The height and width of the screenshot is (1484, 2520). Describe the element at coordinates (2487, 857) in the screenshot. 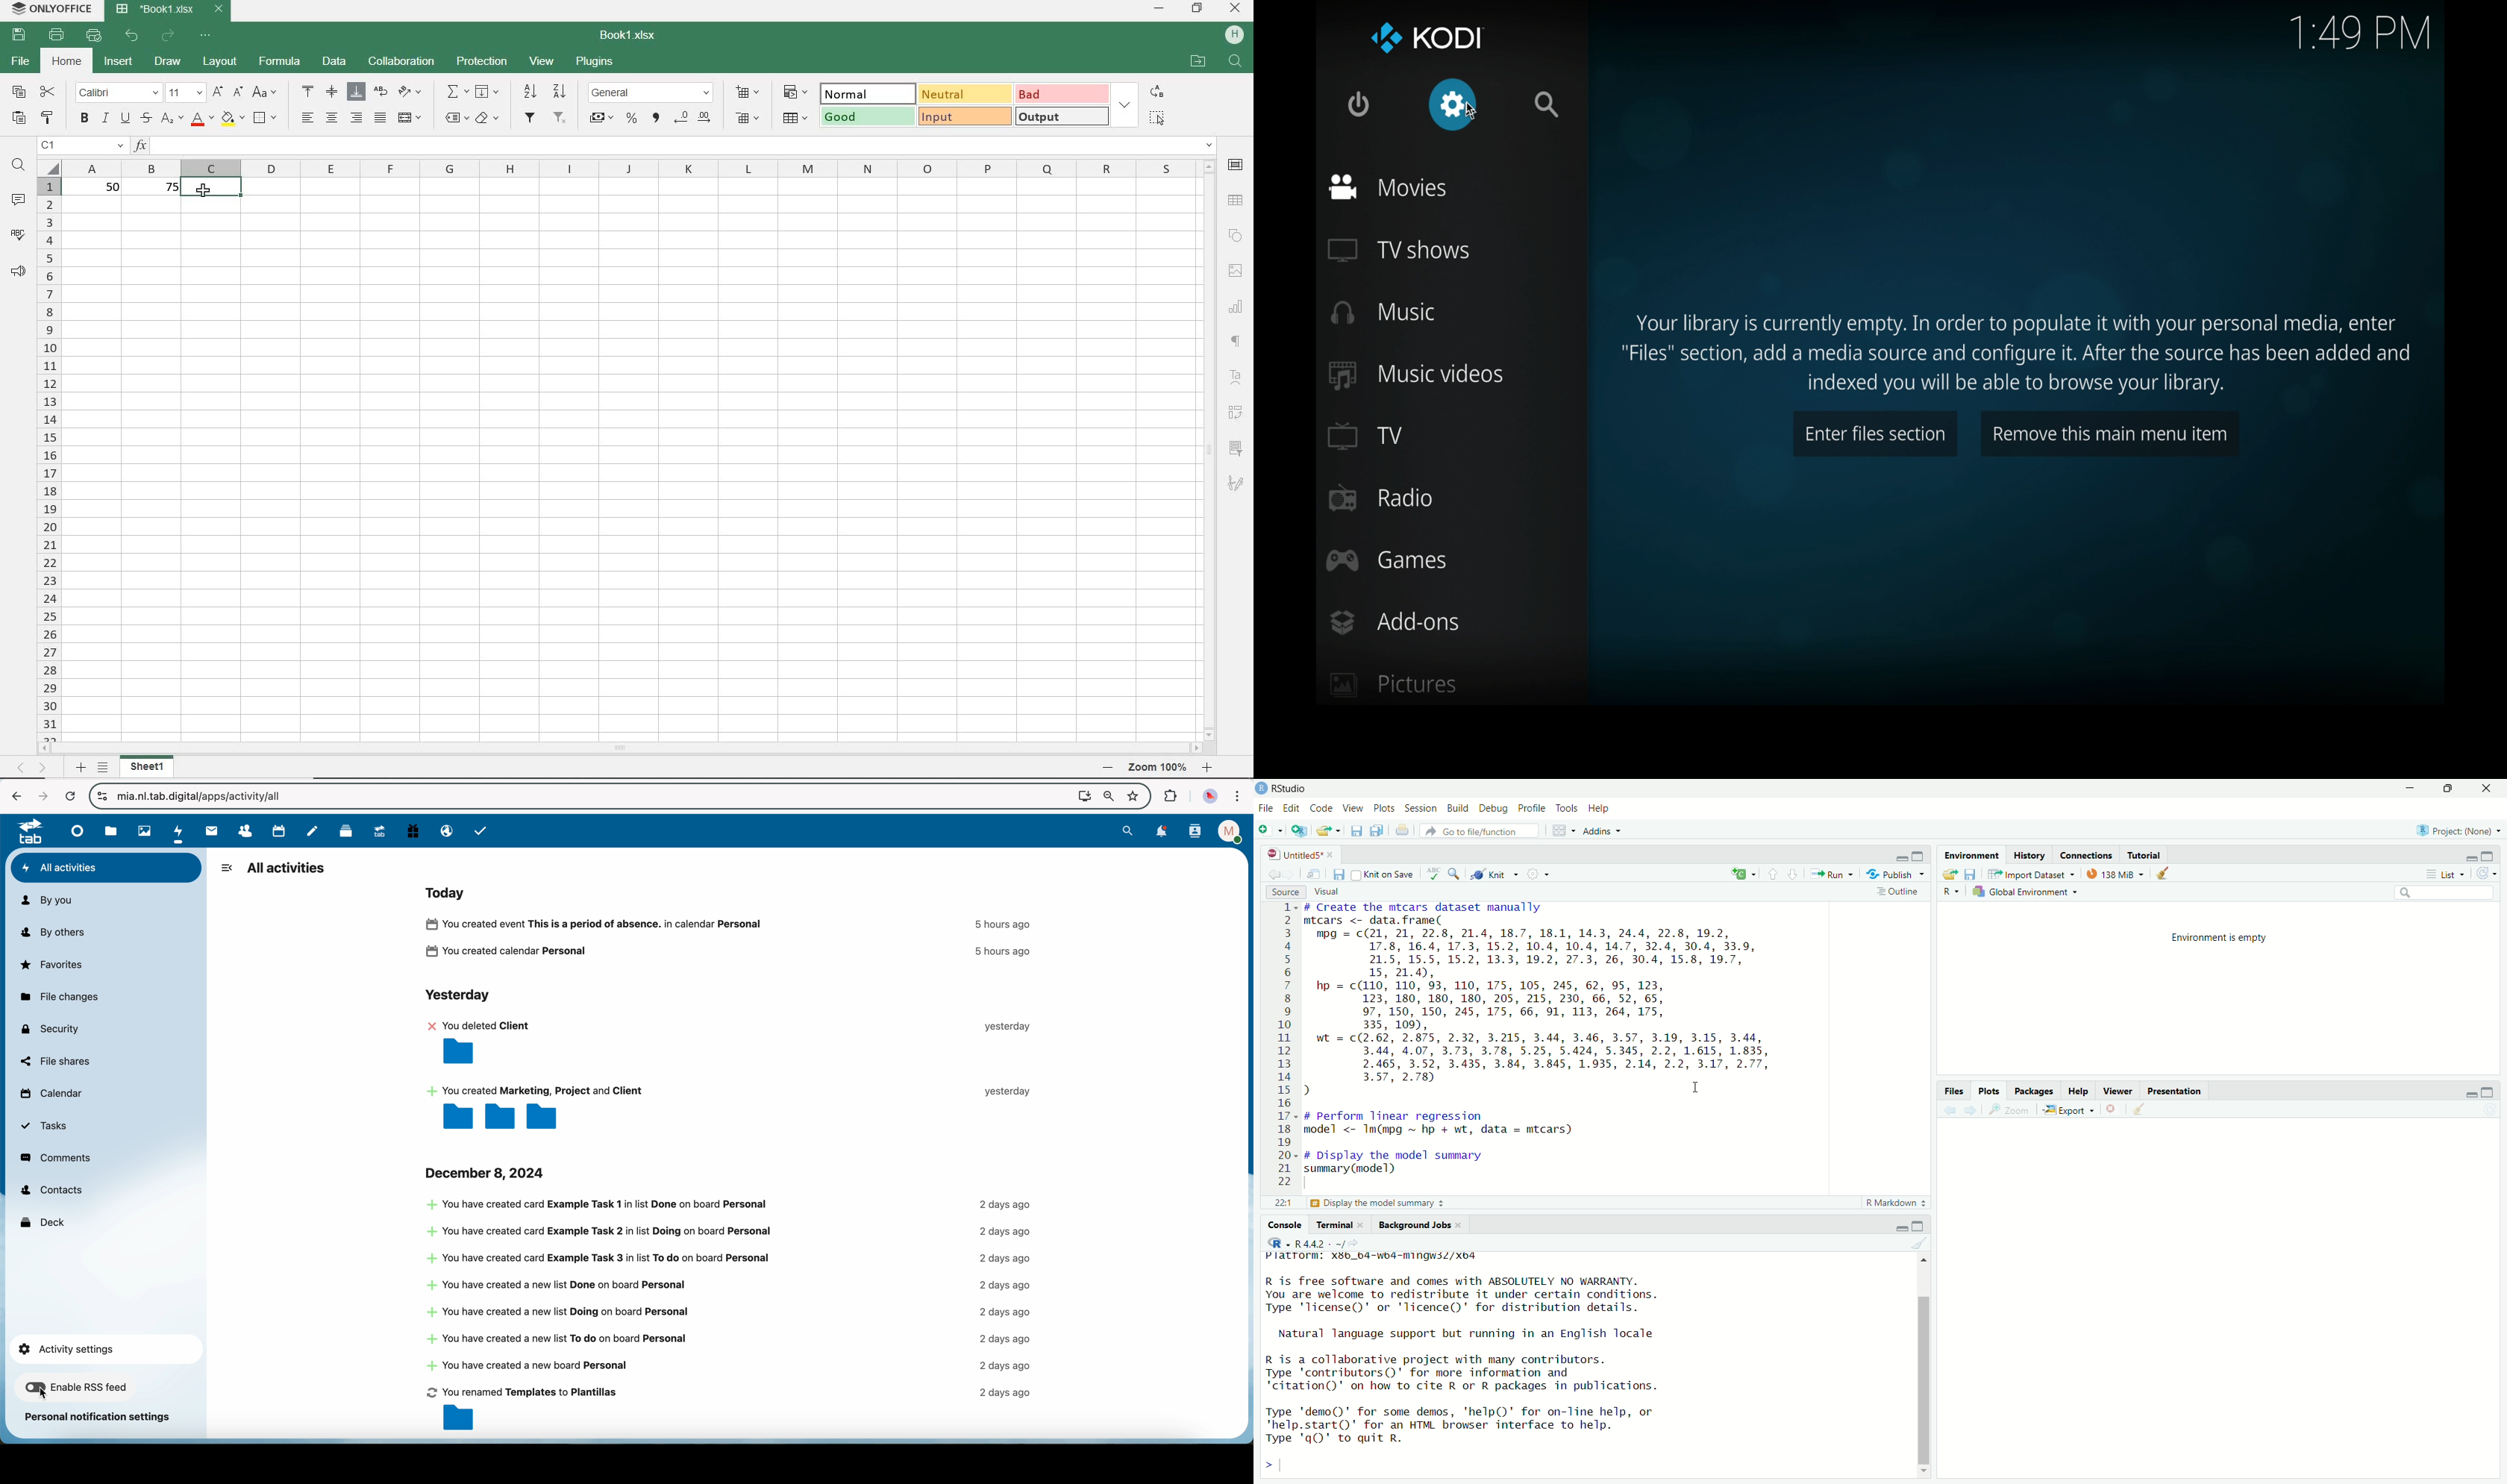

I see `maximize` at that location.